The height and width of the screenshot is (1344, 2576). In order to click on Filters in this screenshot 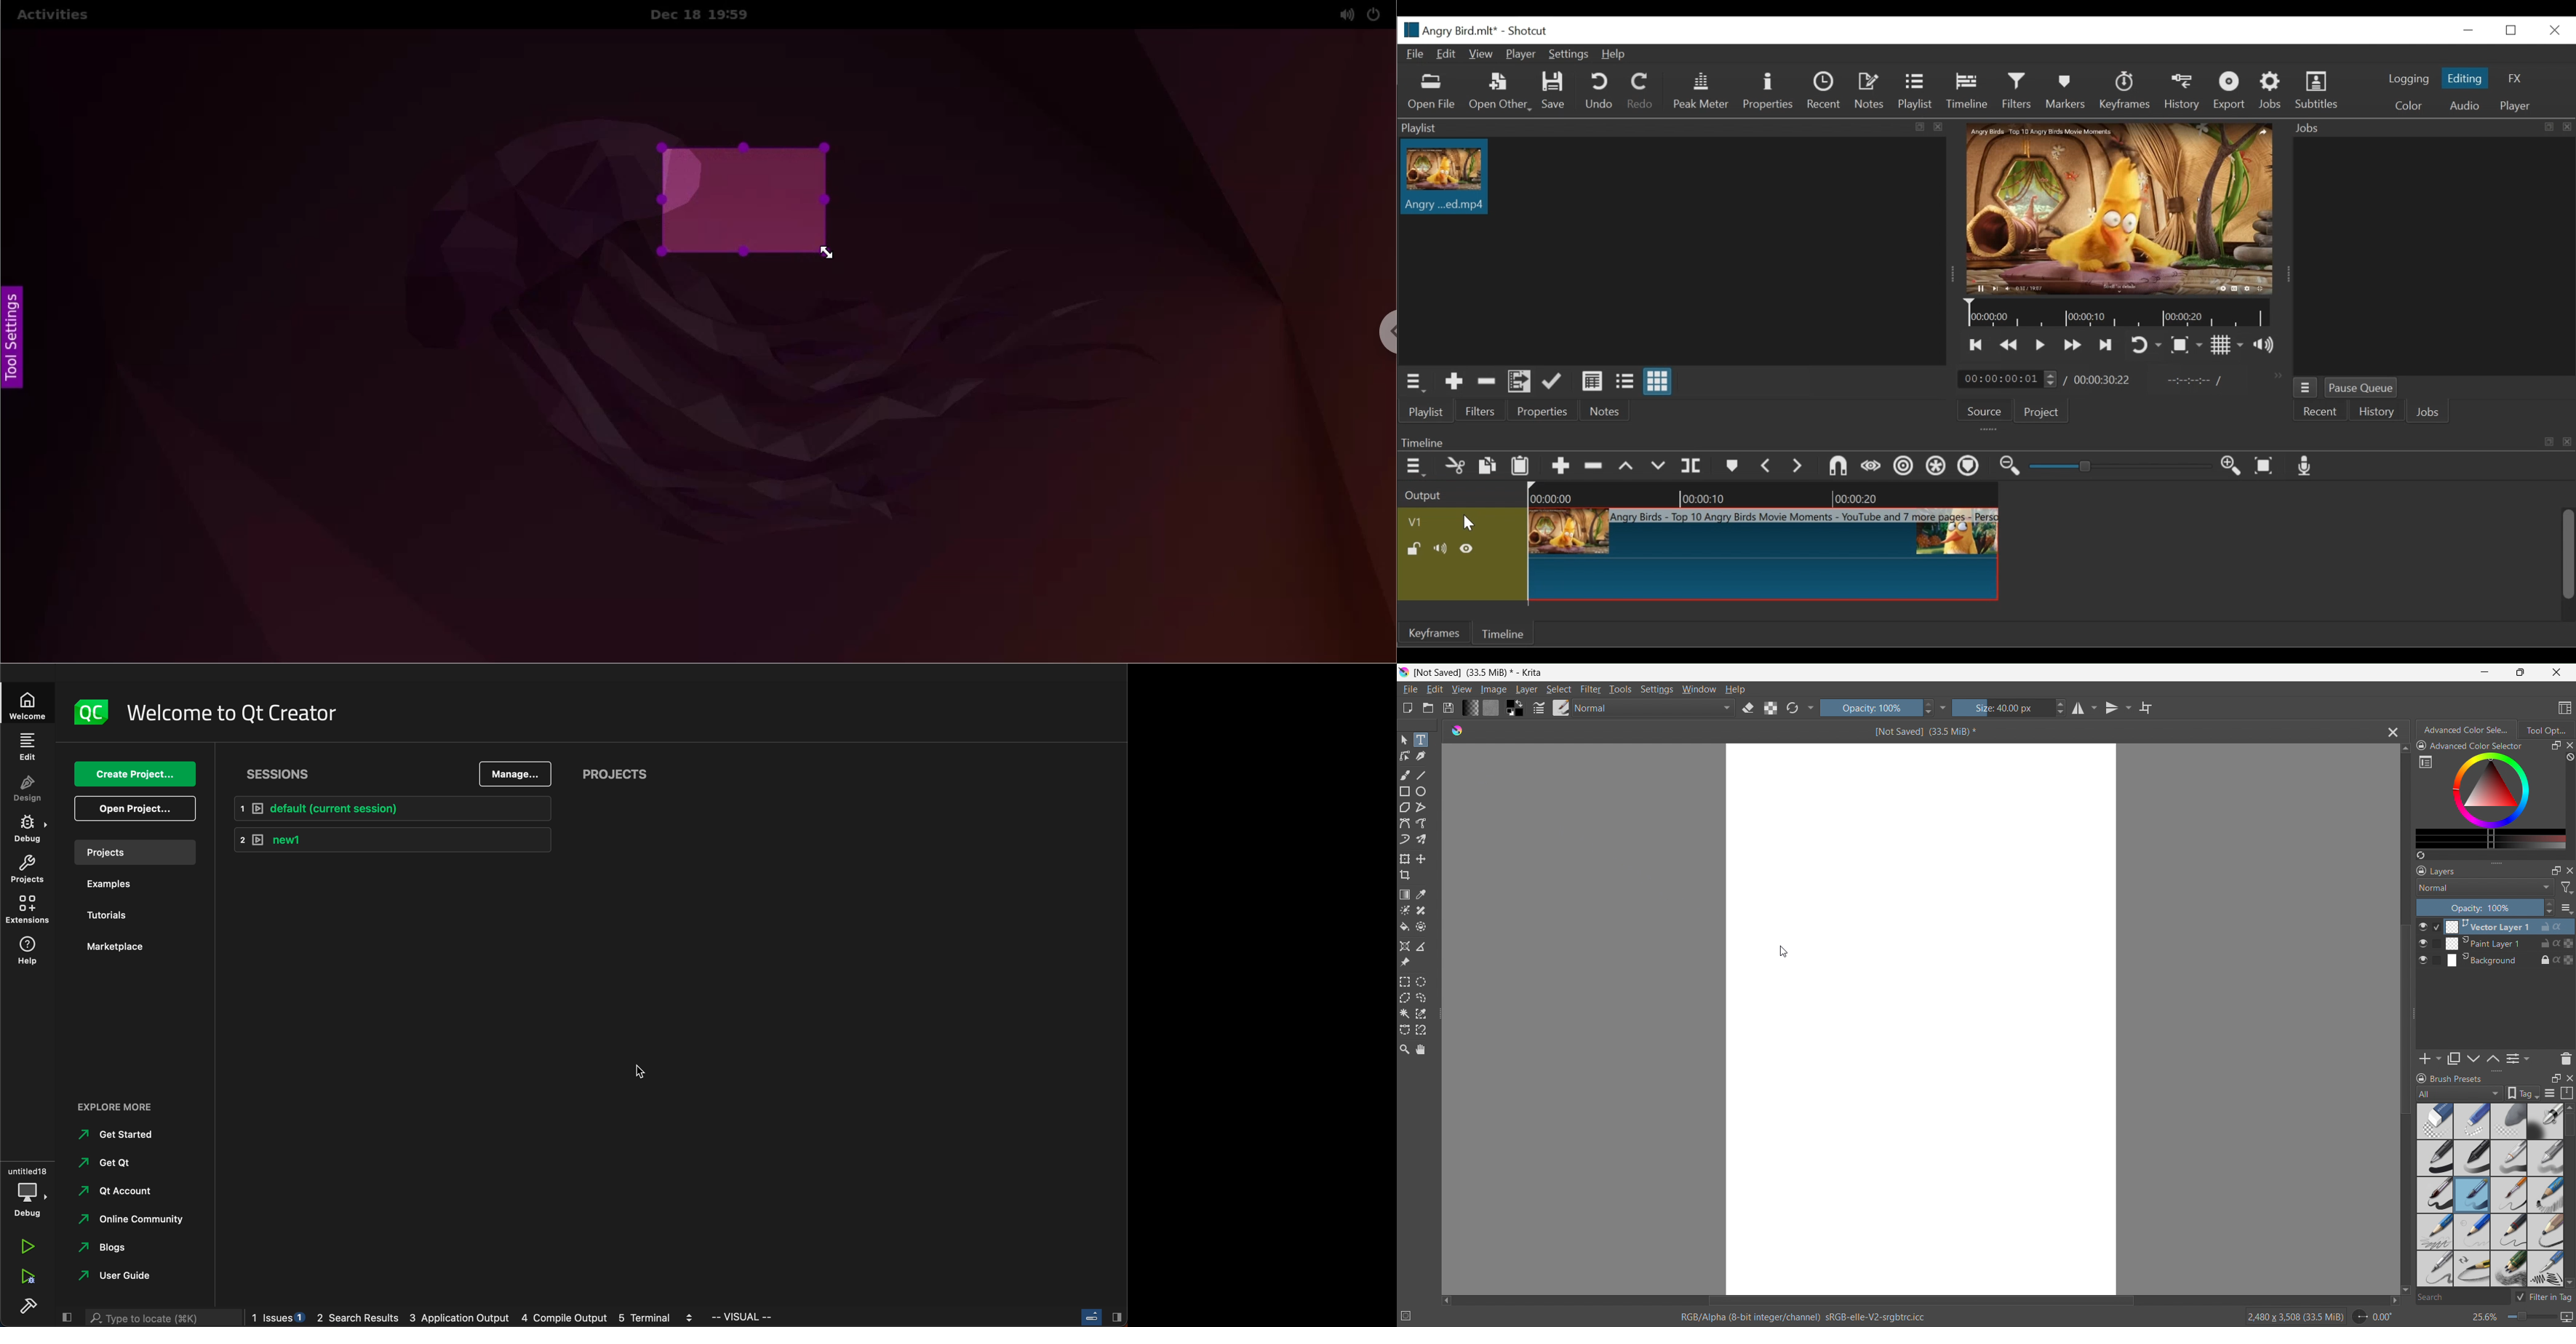, I will do `click(2018, 90)`.